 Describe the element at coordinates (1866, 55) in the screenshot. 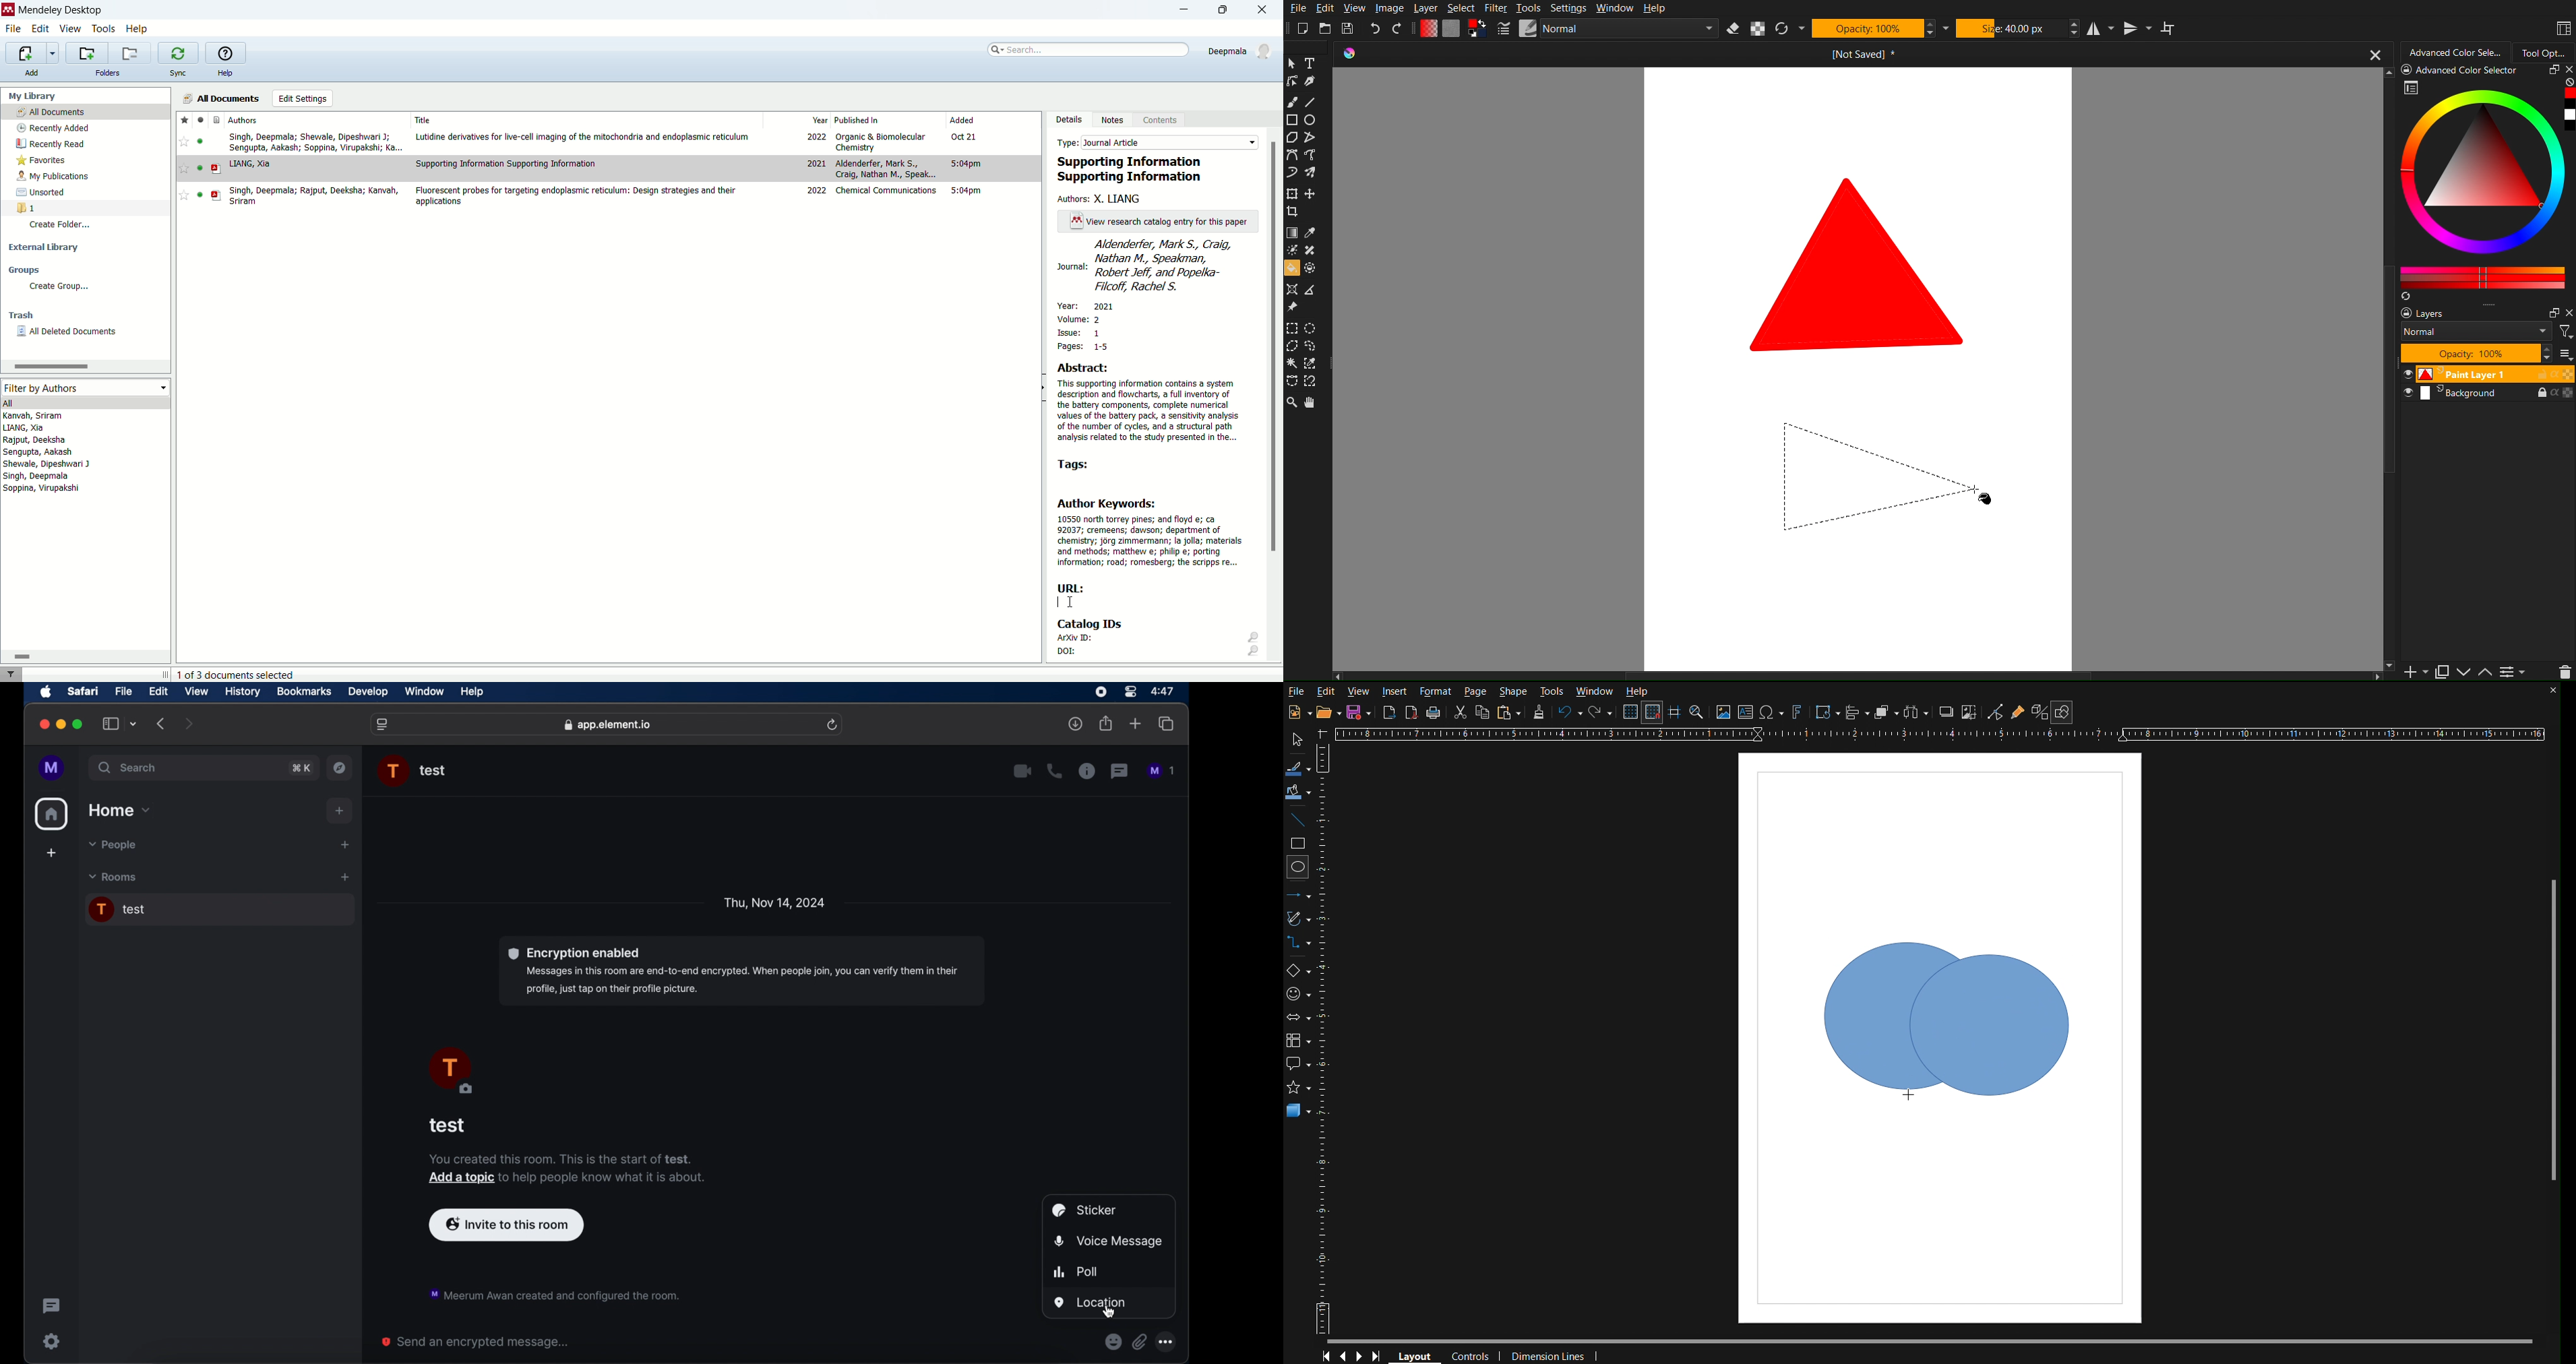

I see `Current Document` at that location.